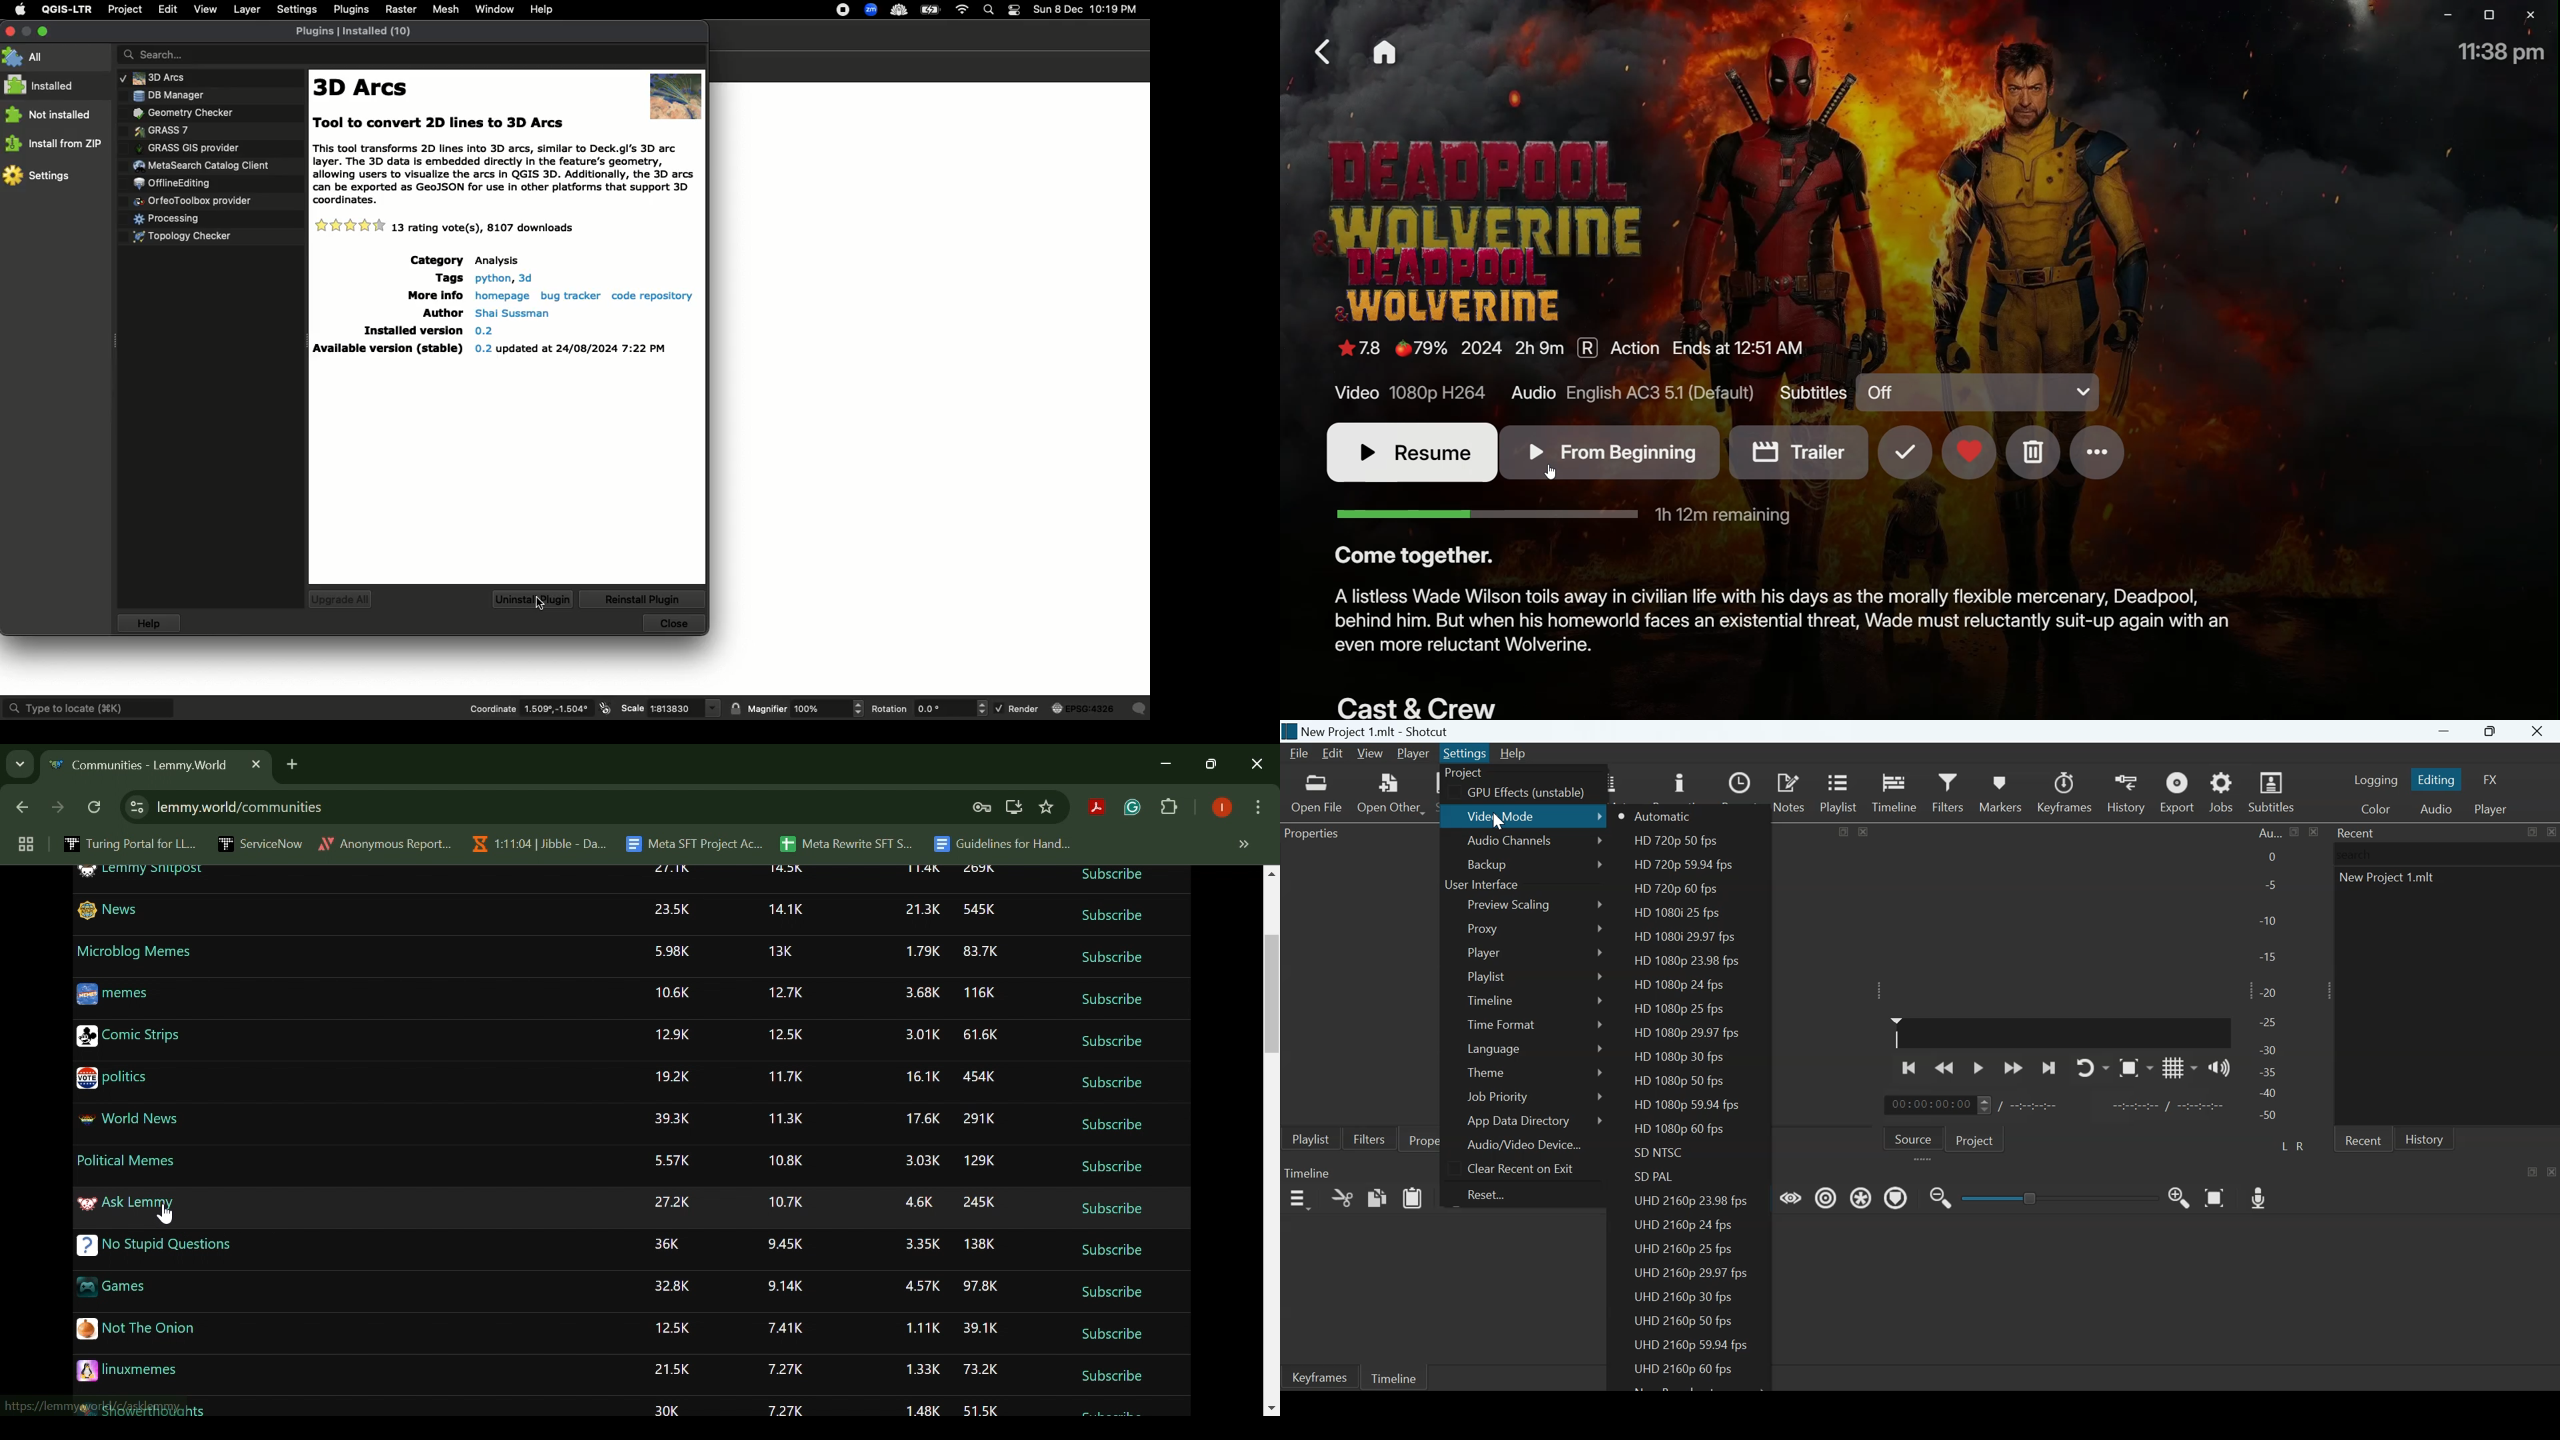 Image resolution: width=2576 pixels, height=1456 pixels. I want to click on Zoom timeline to fit, so click(2216, 1197).